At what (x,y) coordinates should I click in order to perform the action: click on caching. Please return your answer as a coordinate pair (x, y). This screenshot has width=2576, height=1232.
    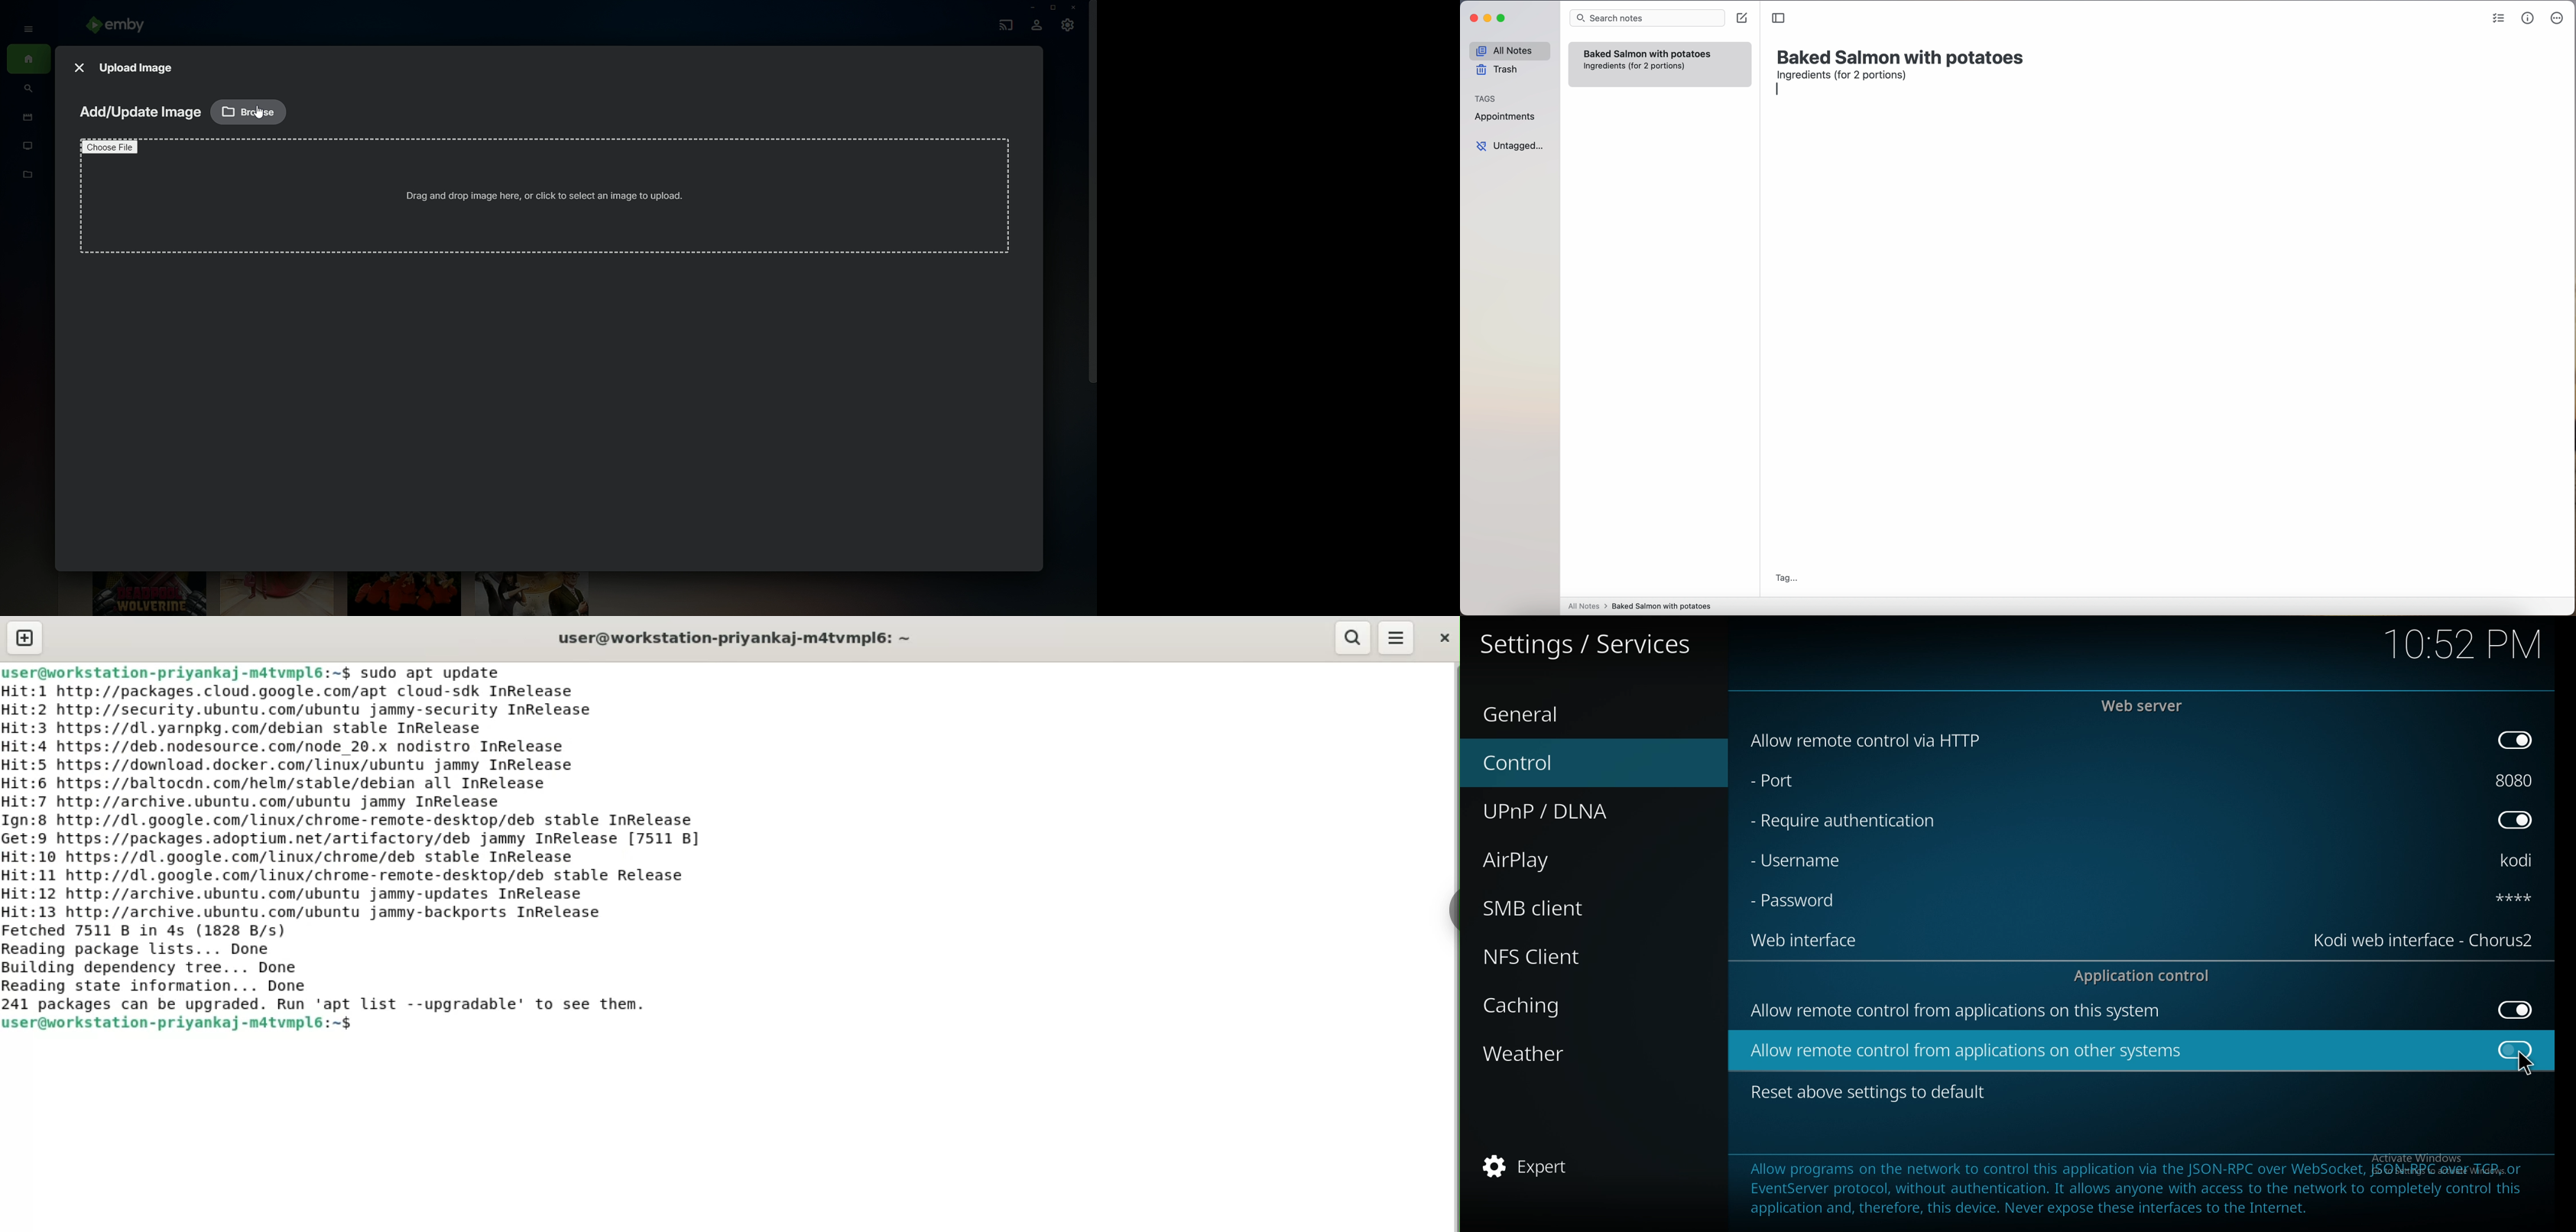
    Looking at the image, I should click on (1576, 1003).